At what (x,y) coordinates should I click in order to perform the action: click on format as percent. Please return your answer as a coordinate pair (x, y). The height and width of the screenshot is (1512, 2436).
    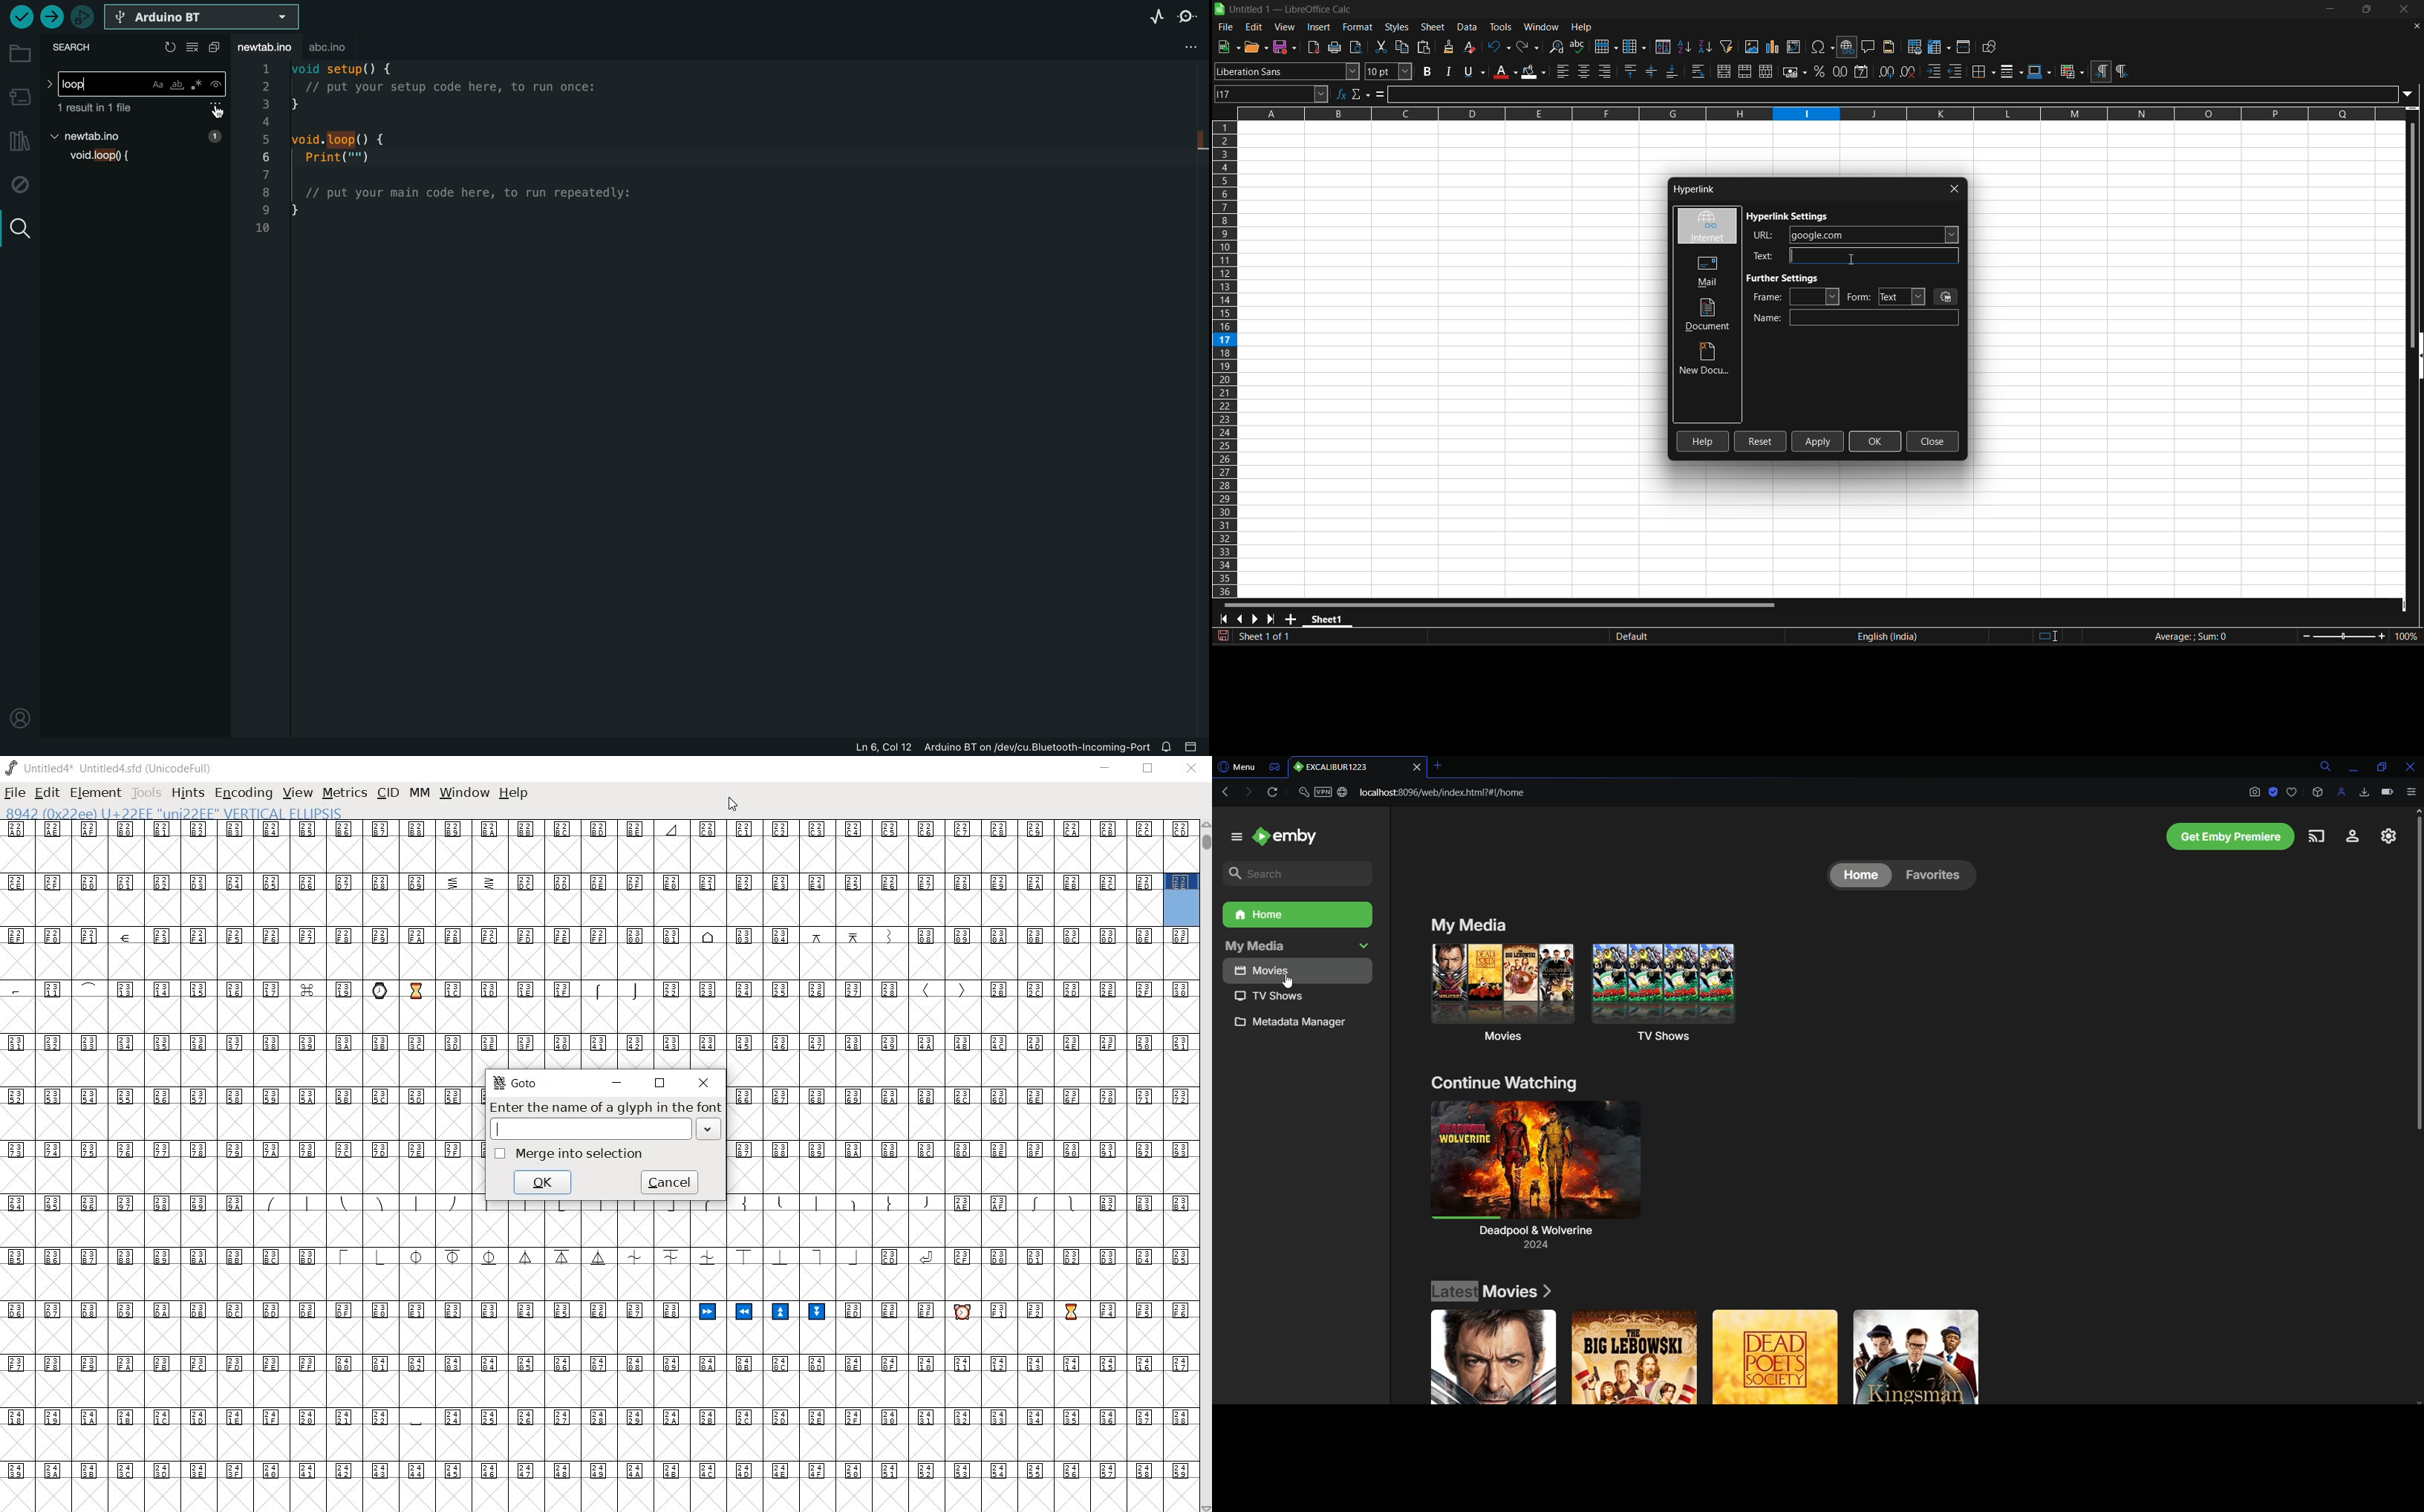
    Looking at the image, I should click on (1819, 72).